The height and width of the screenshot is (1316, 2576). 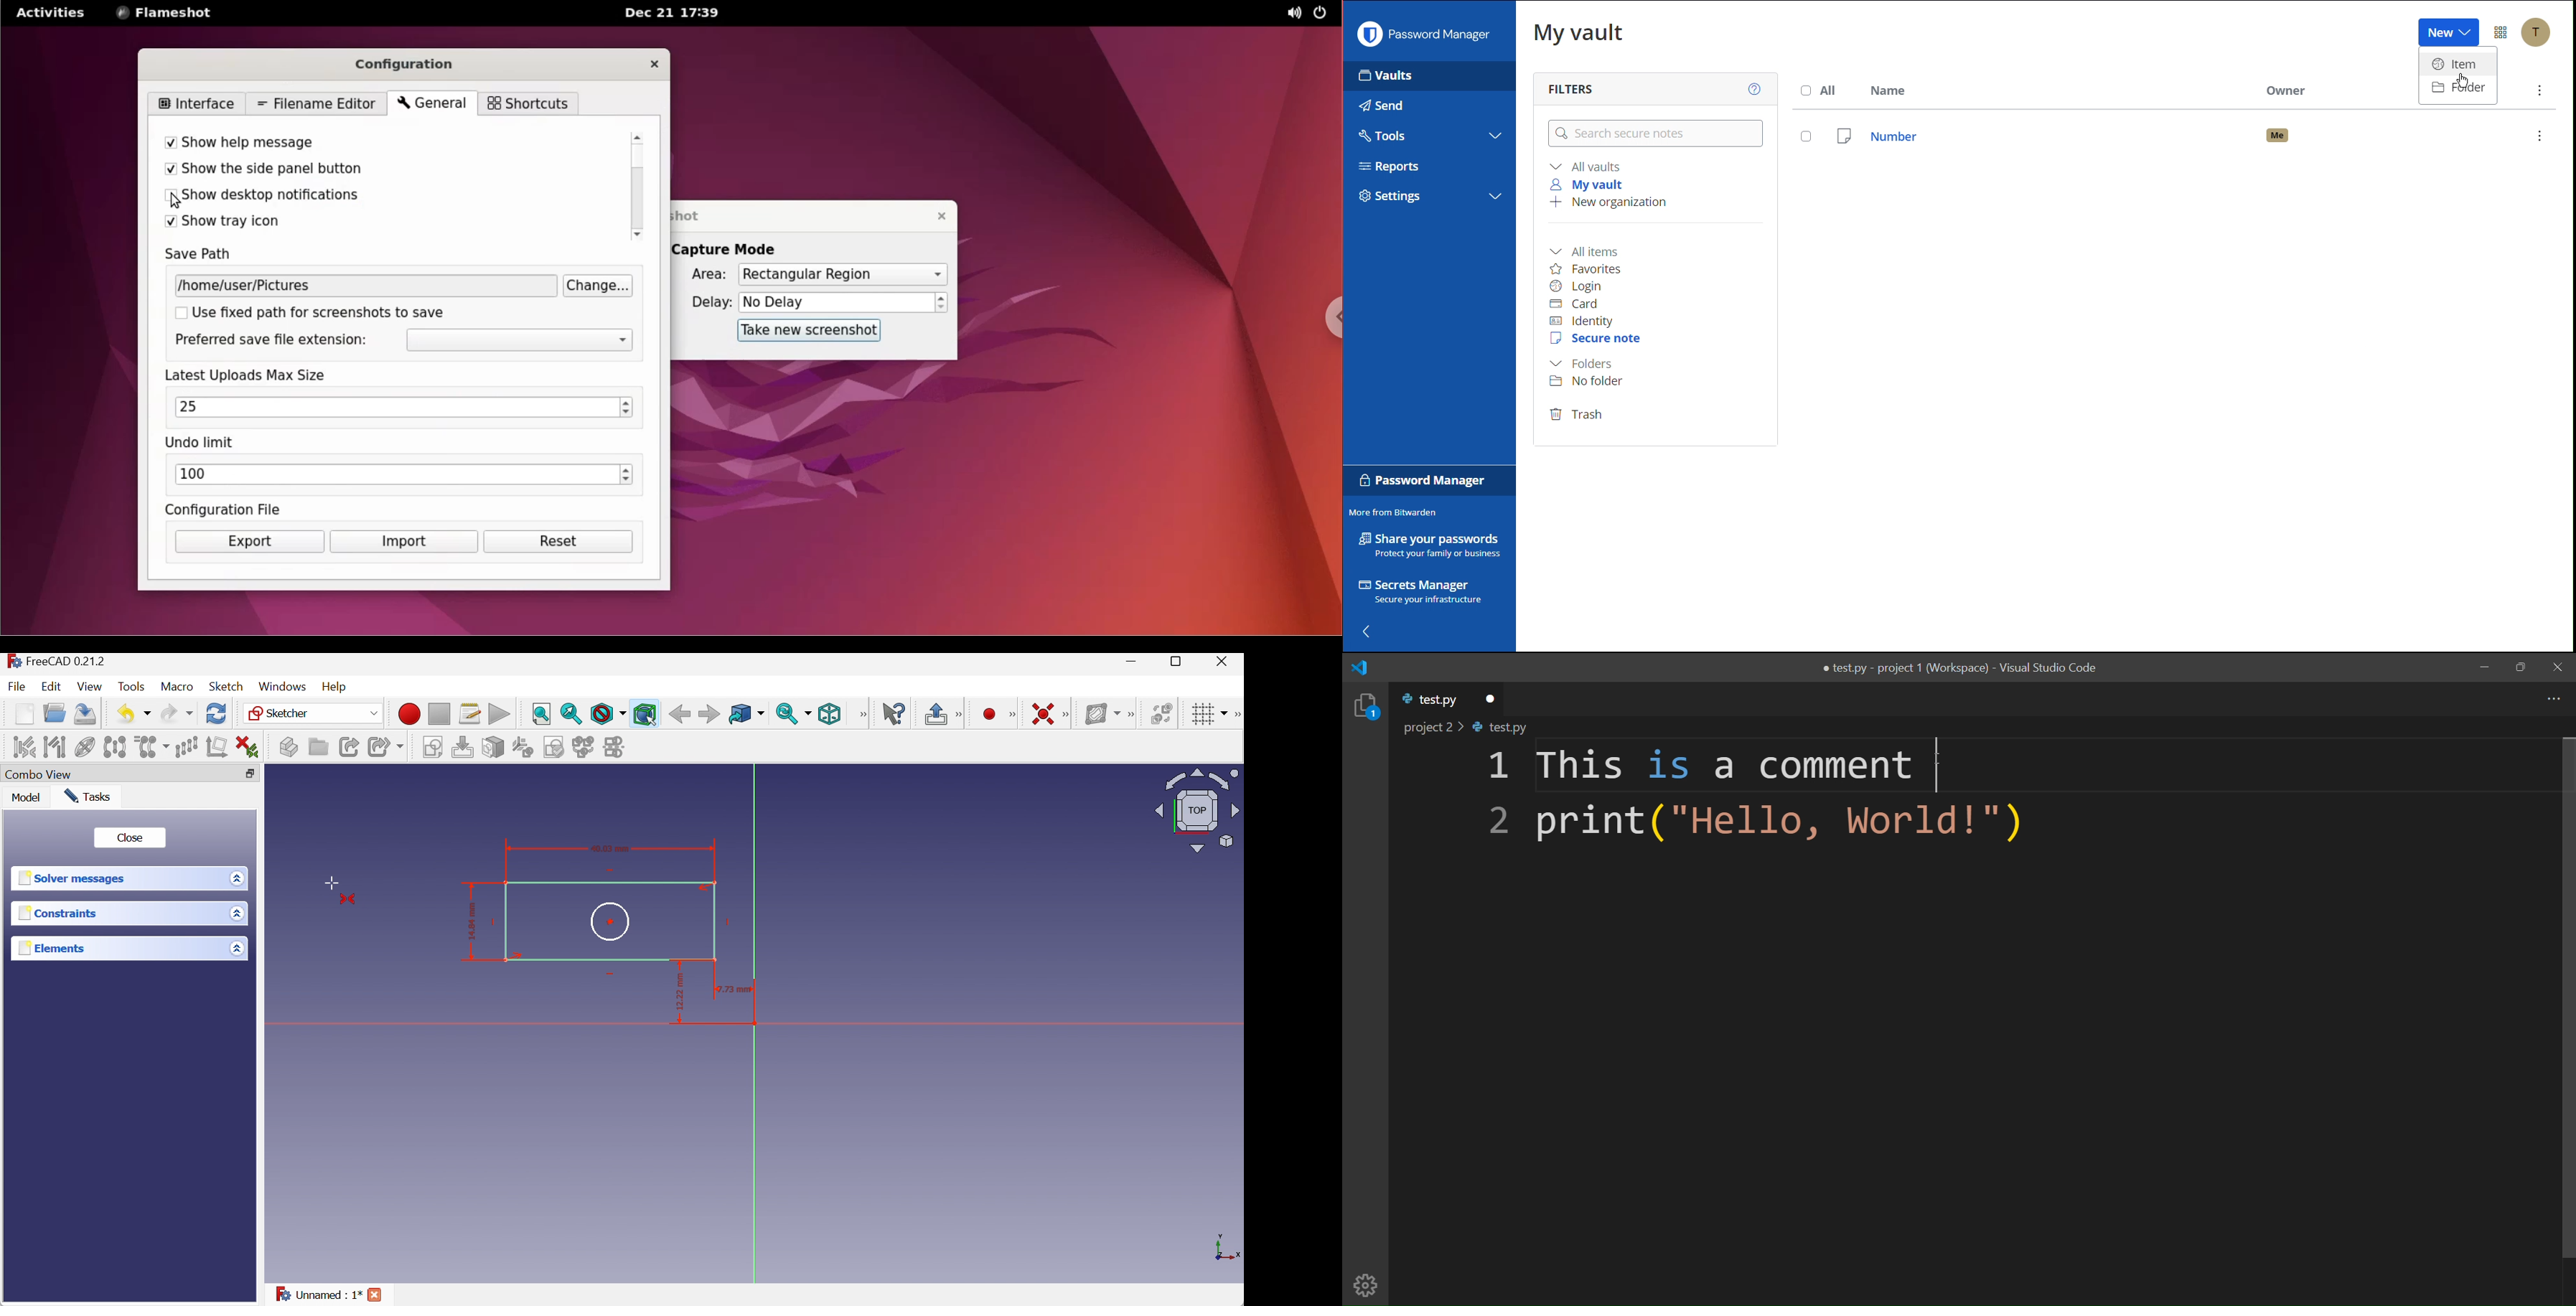 I want to click on Drop down, so click(x=239, y=913).